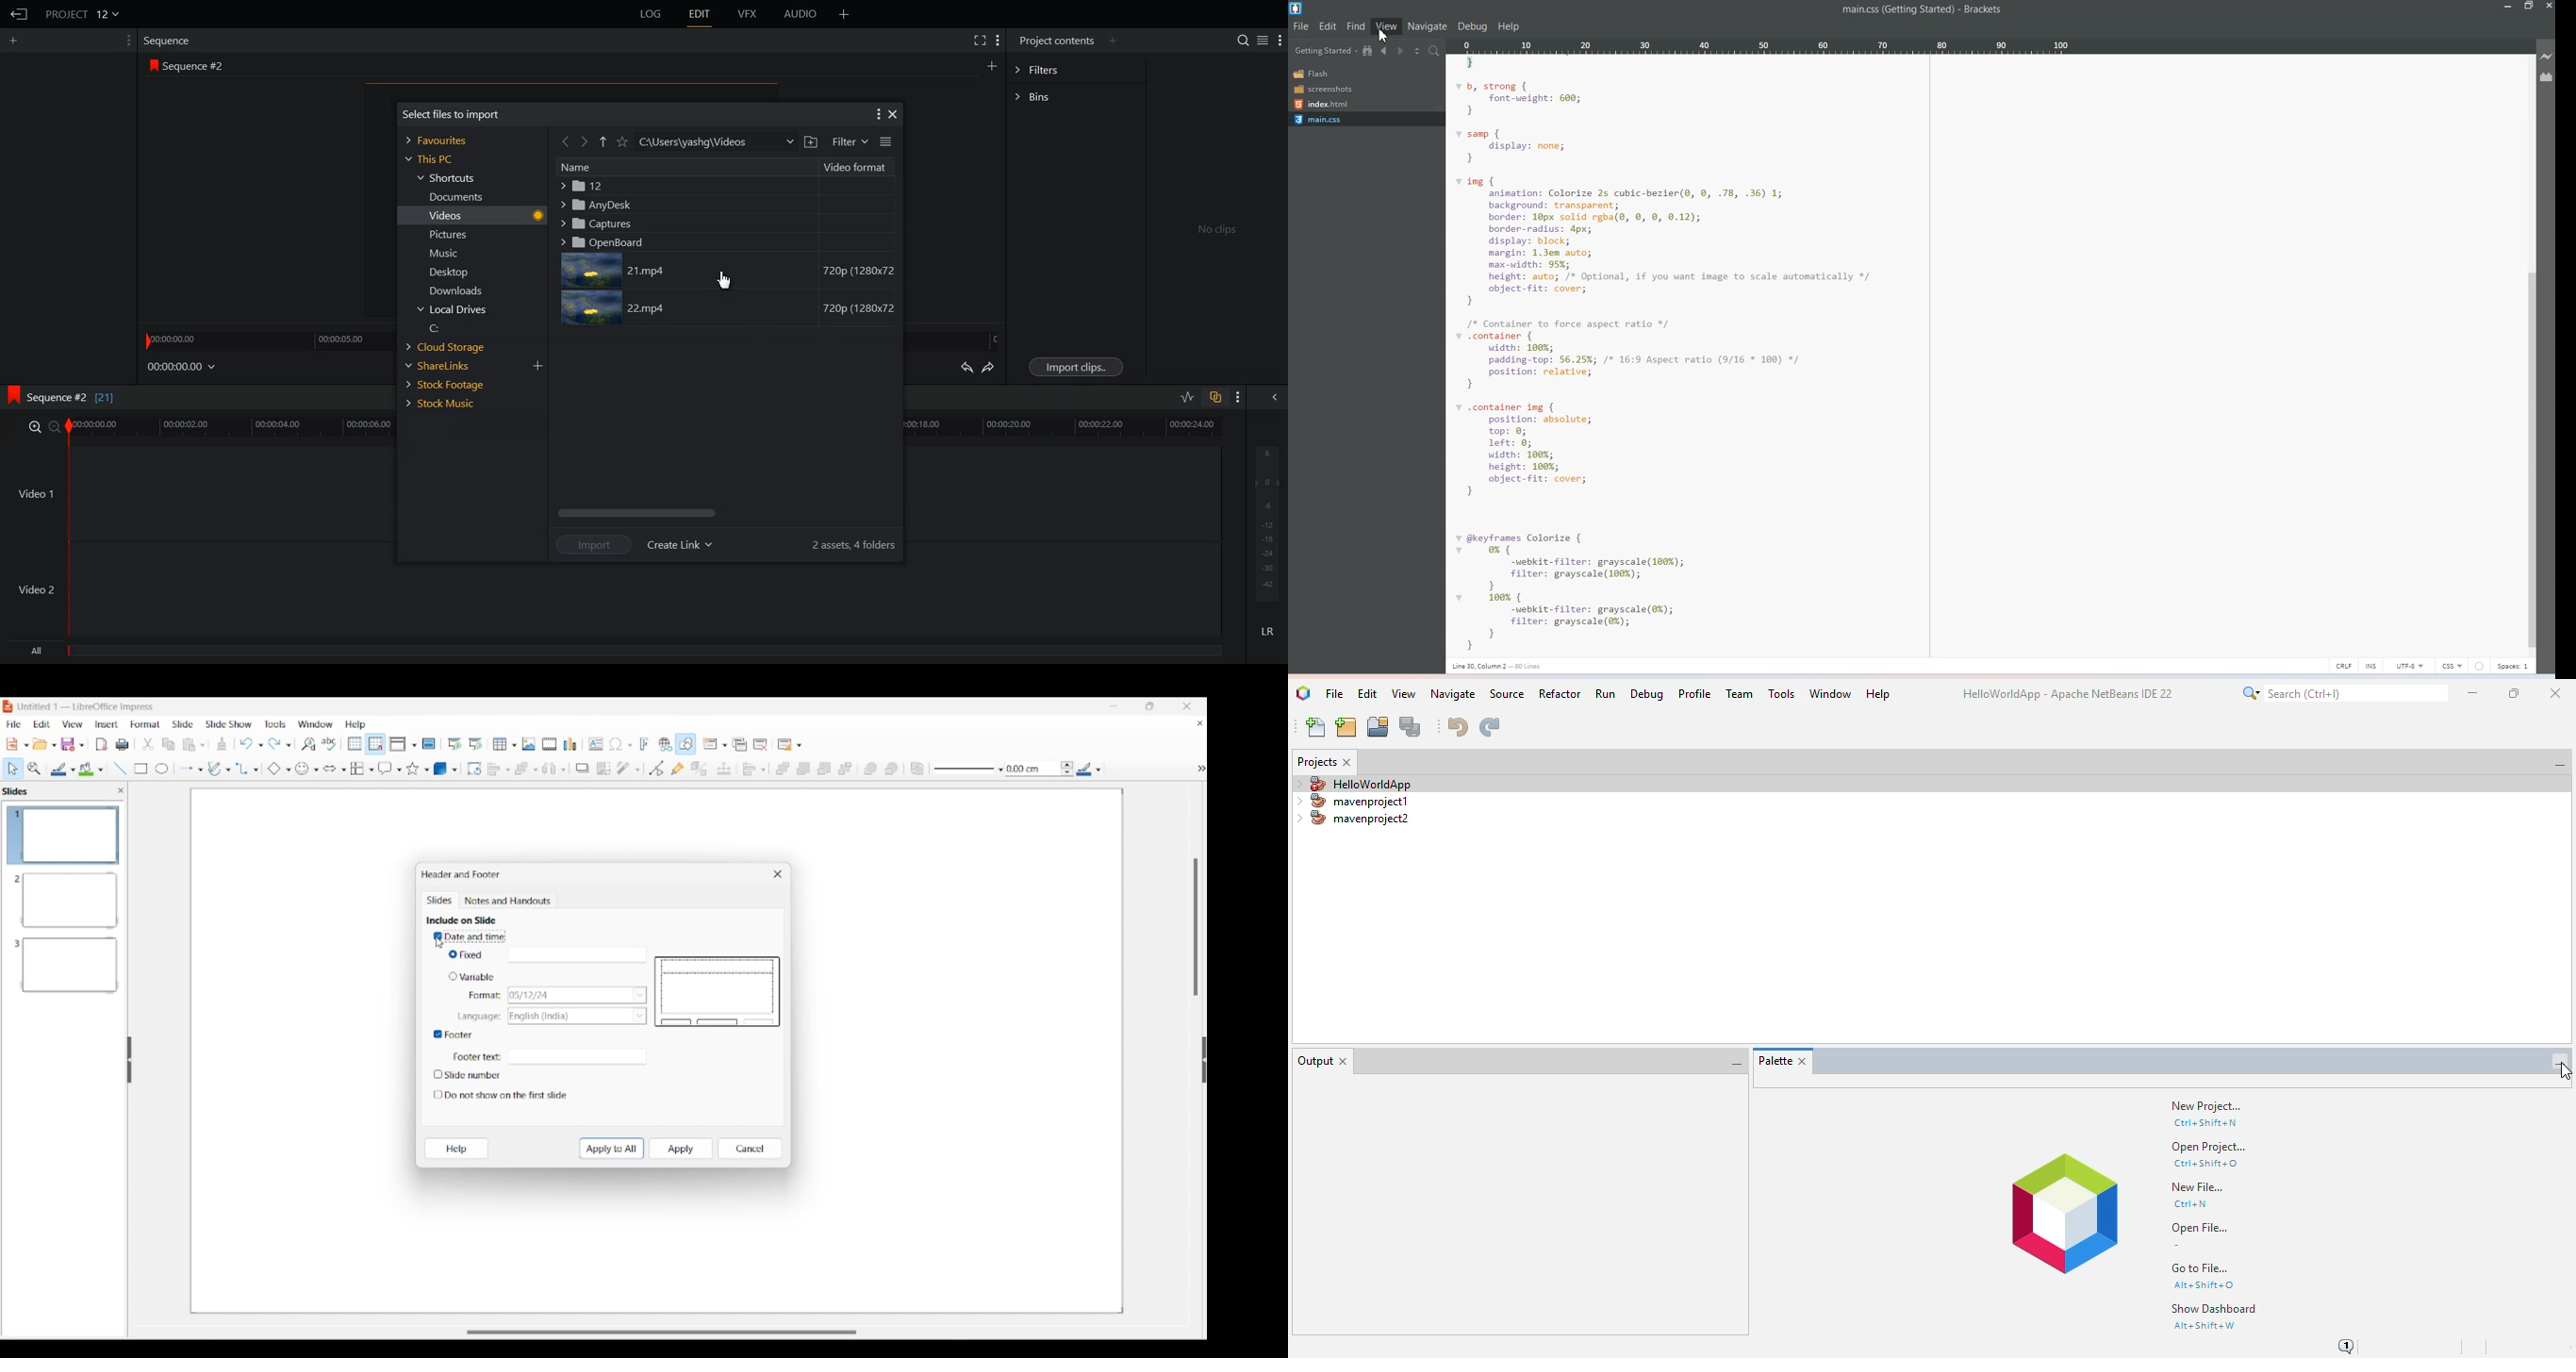  Describe the element at coordinates (810, 142) in the screenshot. I see `Create new Folder` at that location.